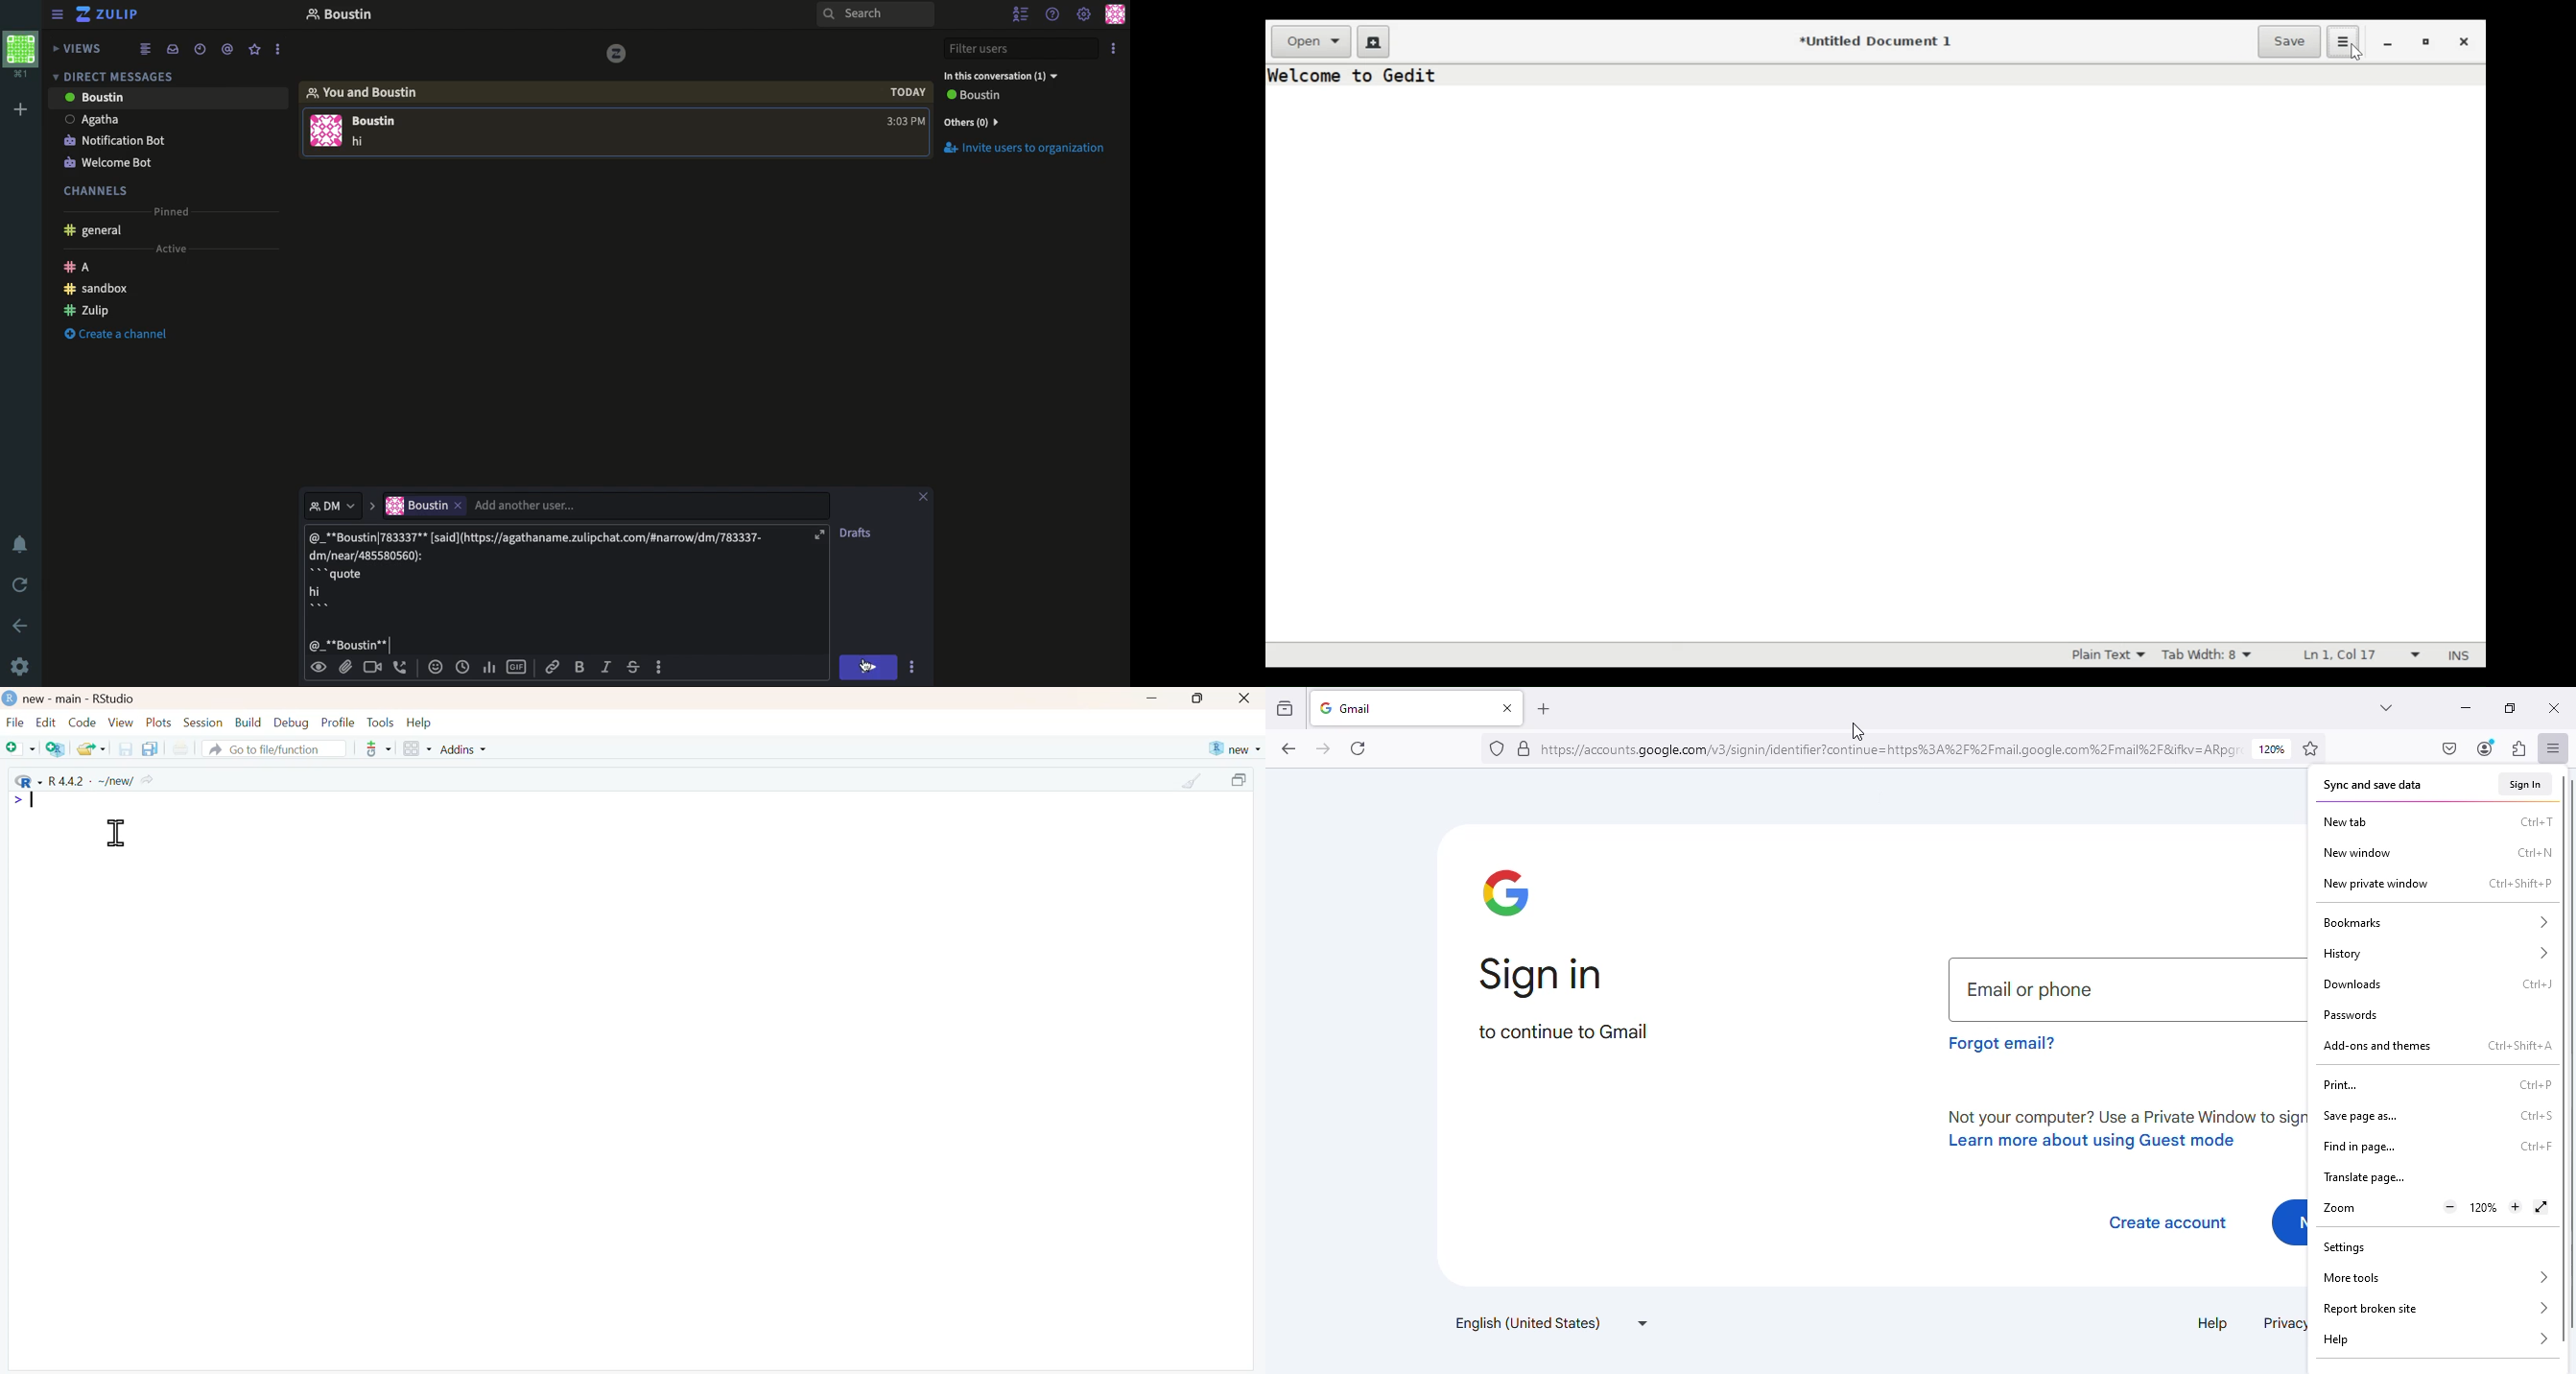 The image size is (2576, 1400). Describe the element at coordinates (1324, 749) in the screenshot. I see `go forward one page` at that location.